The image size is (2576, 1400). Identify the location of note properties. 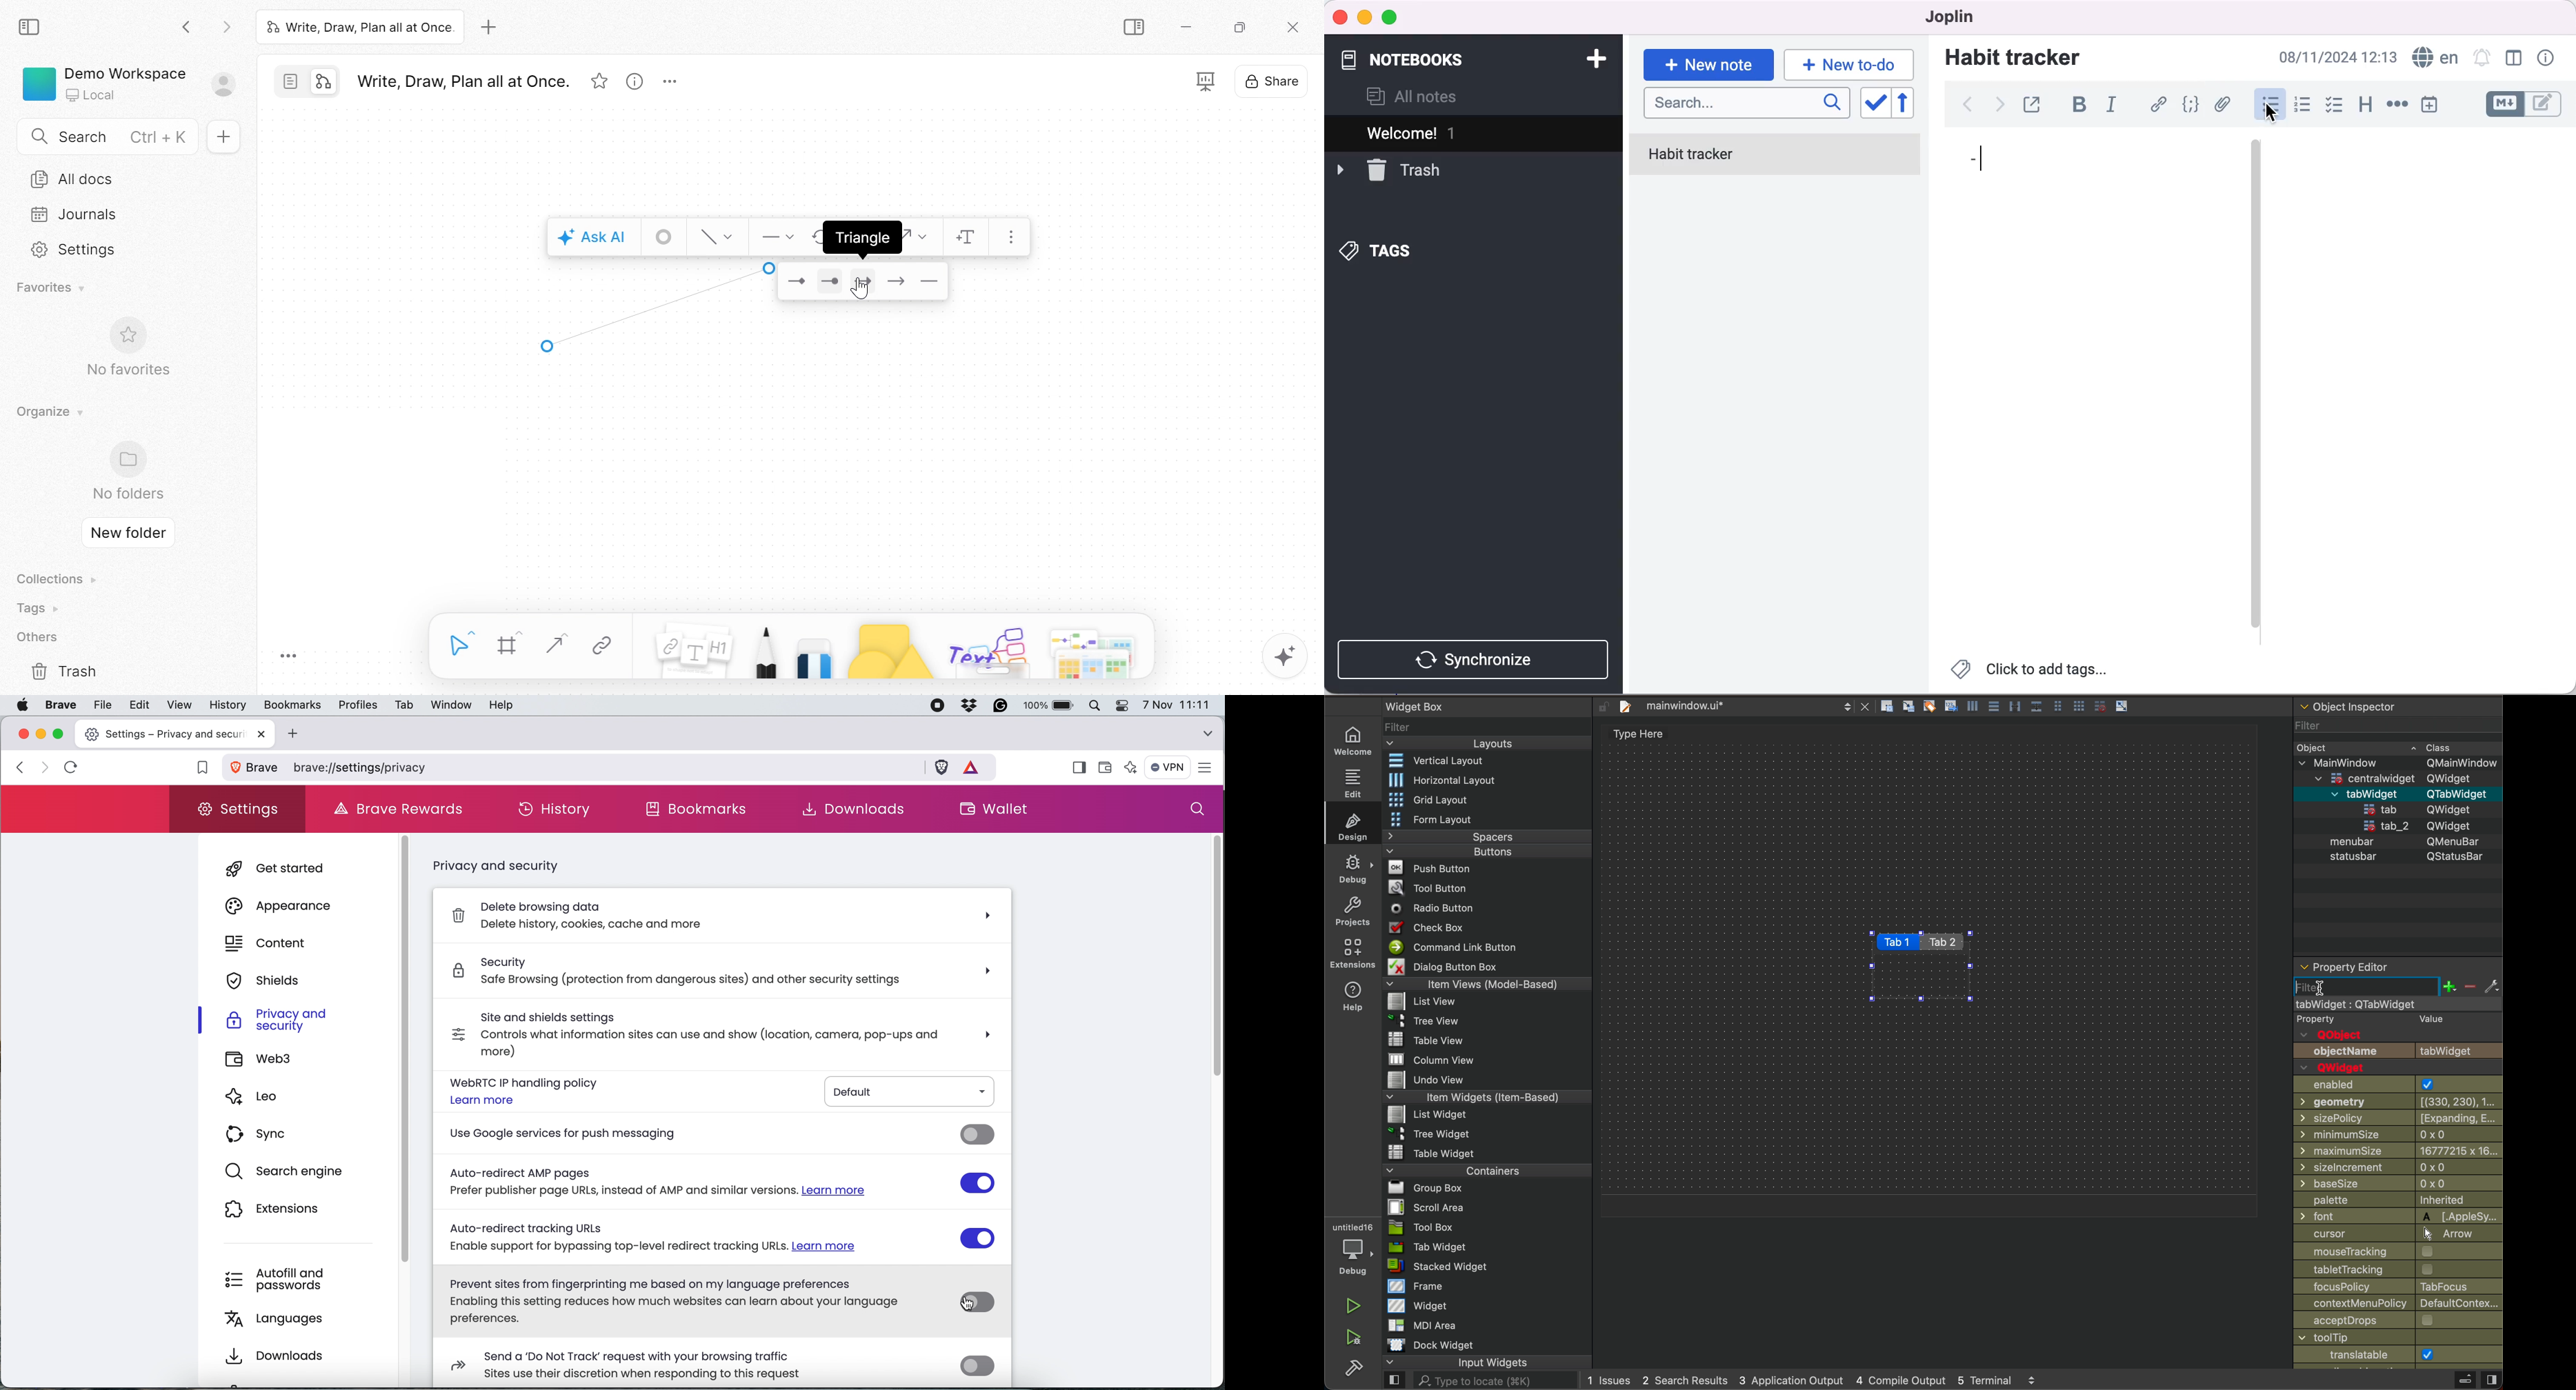
(2548, 58).